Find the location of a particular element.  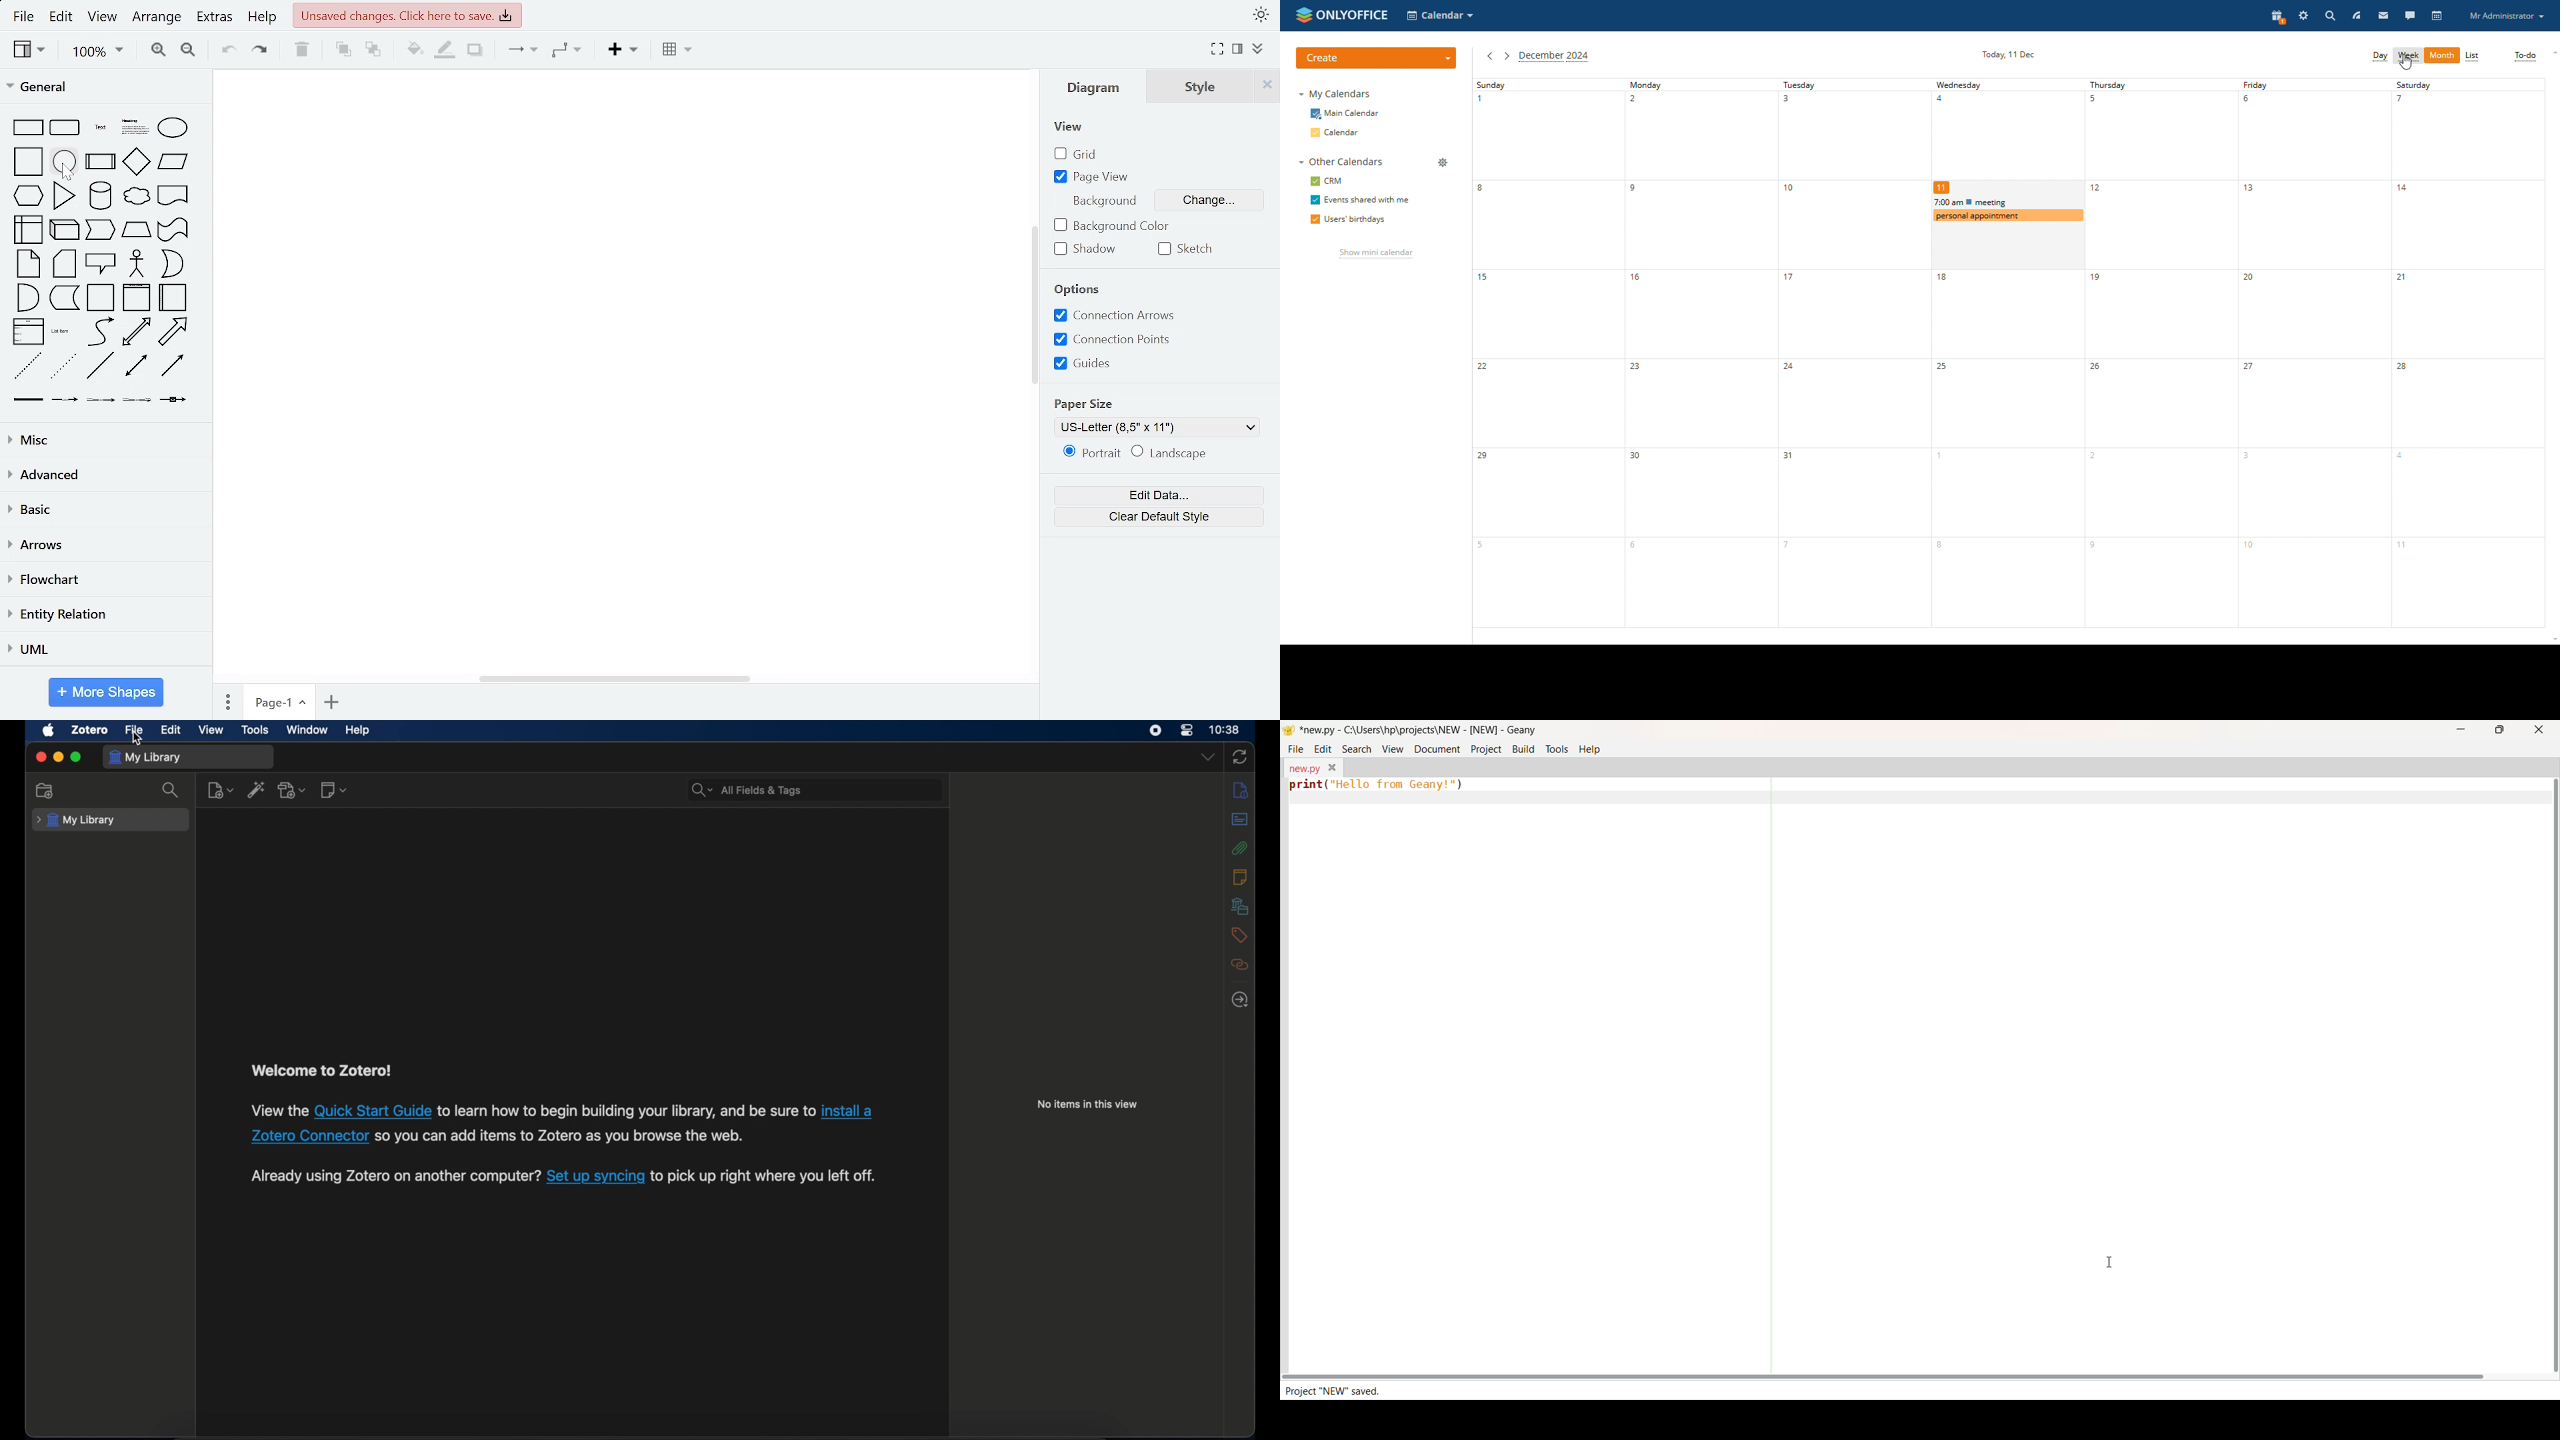

grid is located at coordinates (1078, 154).